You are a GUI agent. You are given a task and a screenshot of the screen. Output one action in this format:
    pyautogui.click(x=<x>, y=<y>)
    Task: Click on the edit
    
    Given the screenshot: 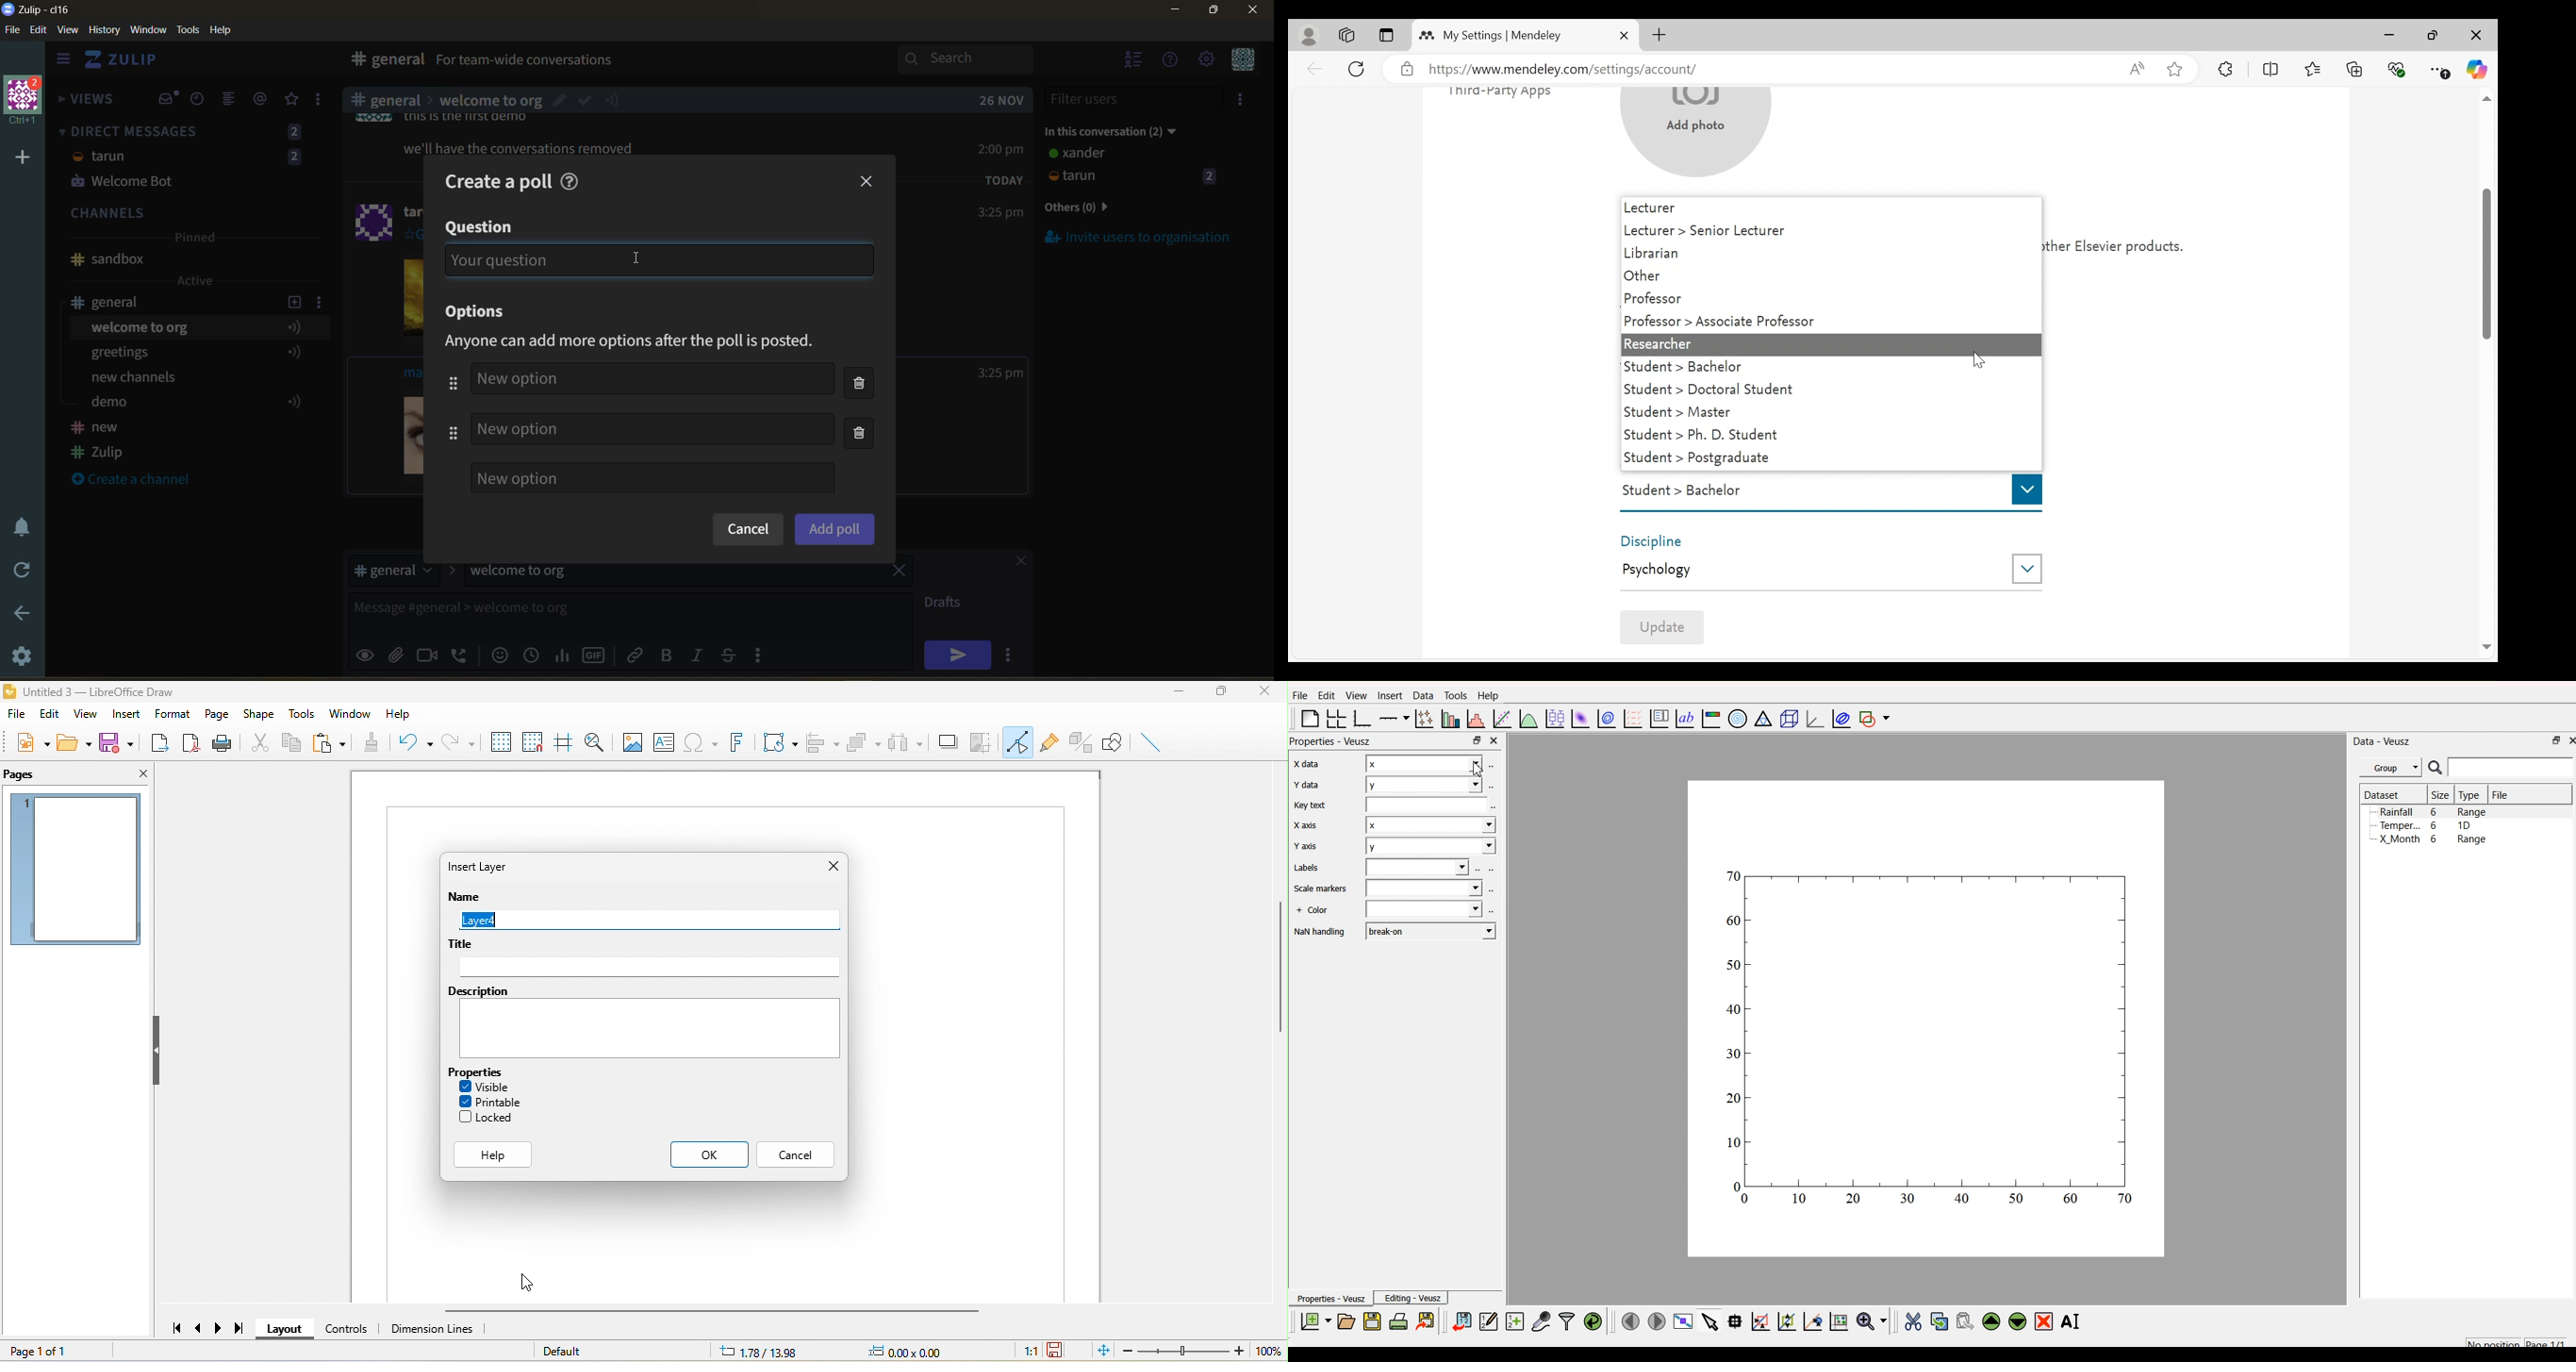 What is the action you would take?
    pyautogui.click(x=38, y=31)
    